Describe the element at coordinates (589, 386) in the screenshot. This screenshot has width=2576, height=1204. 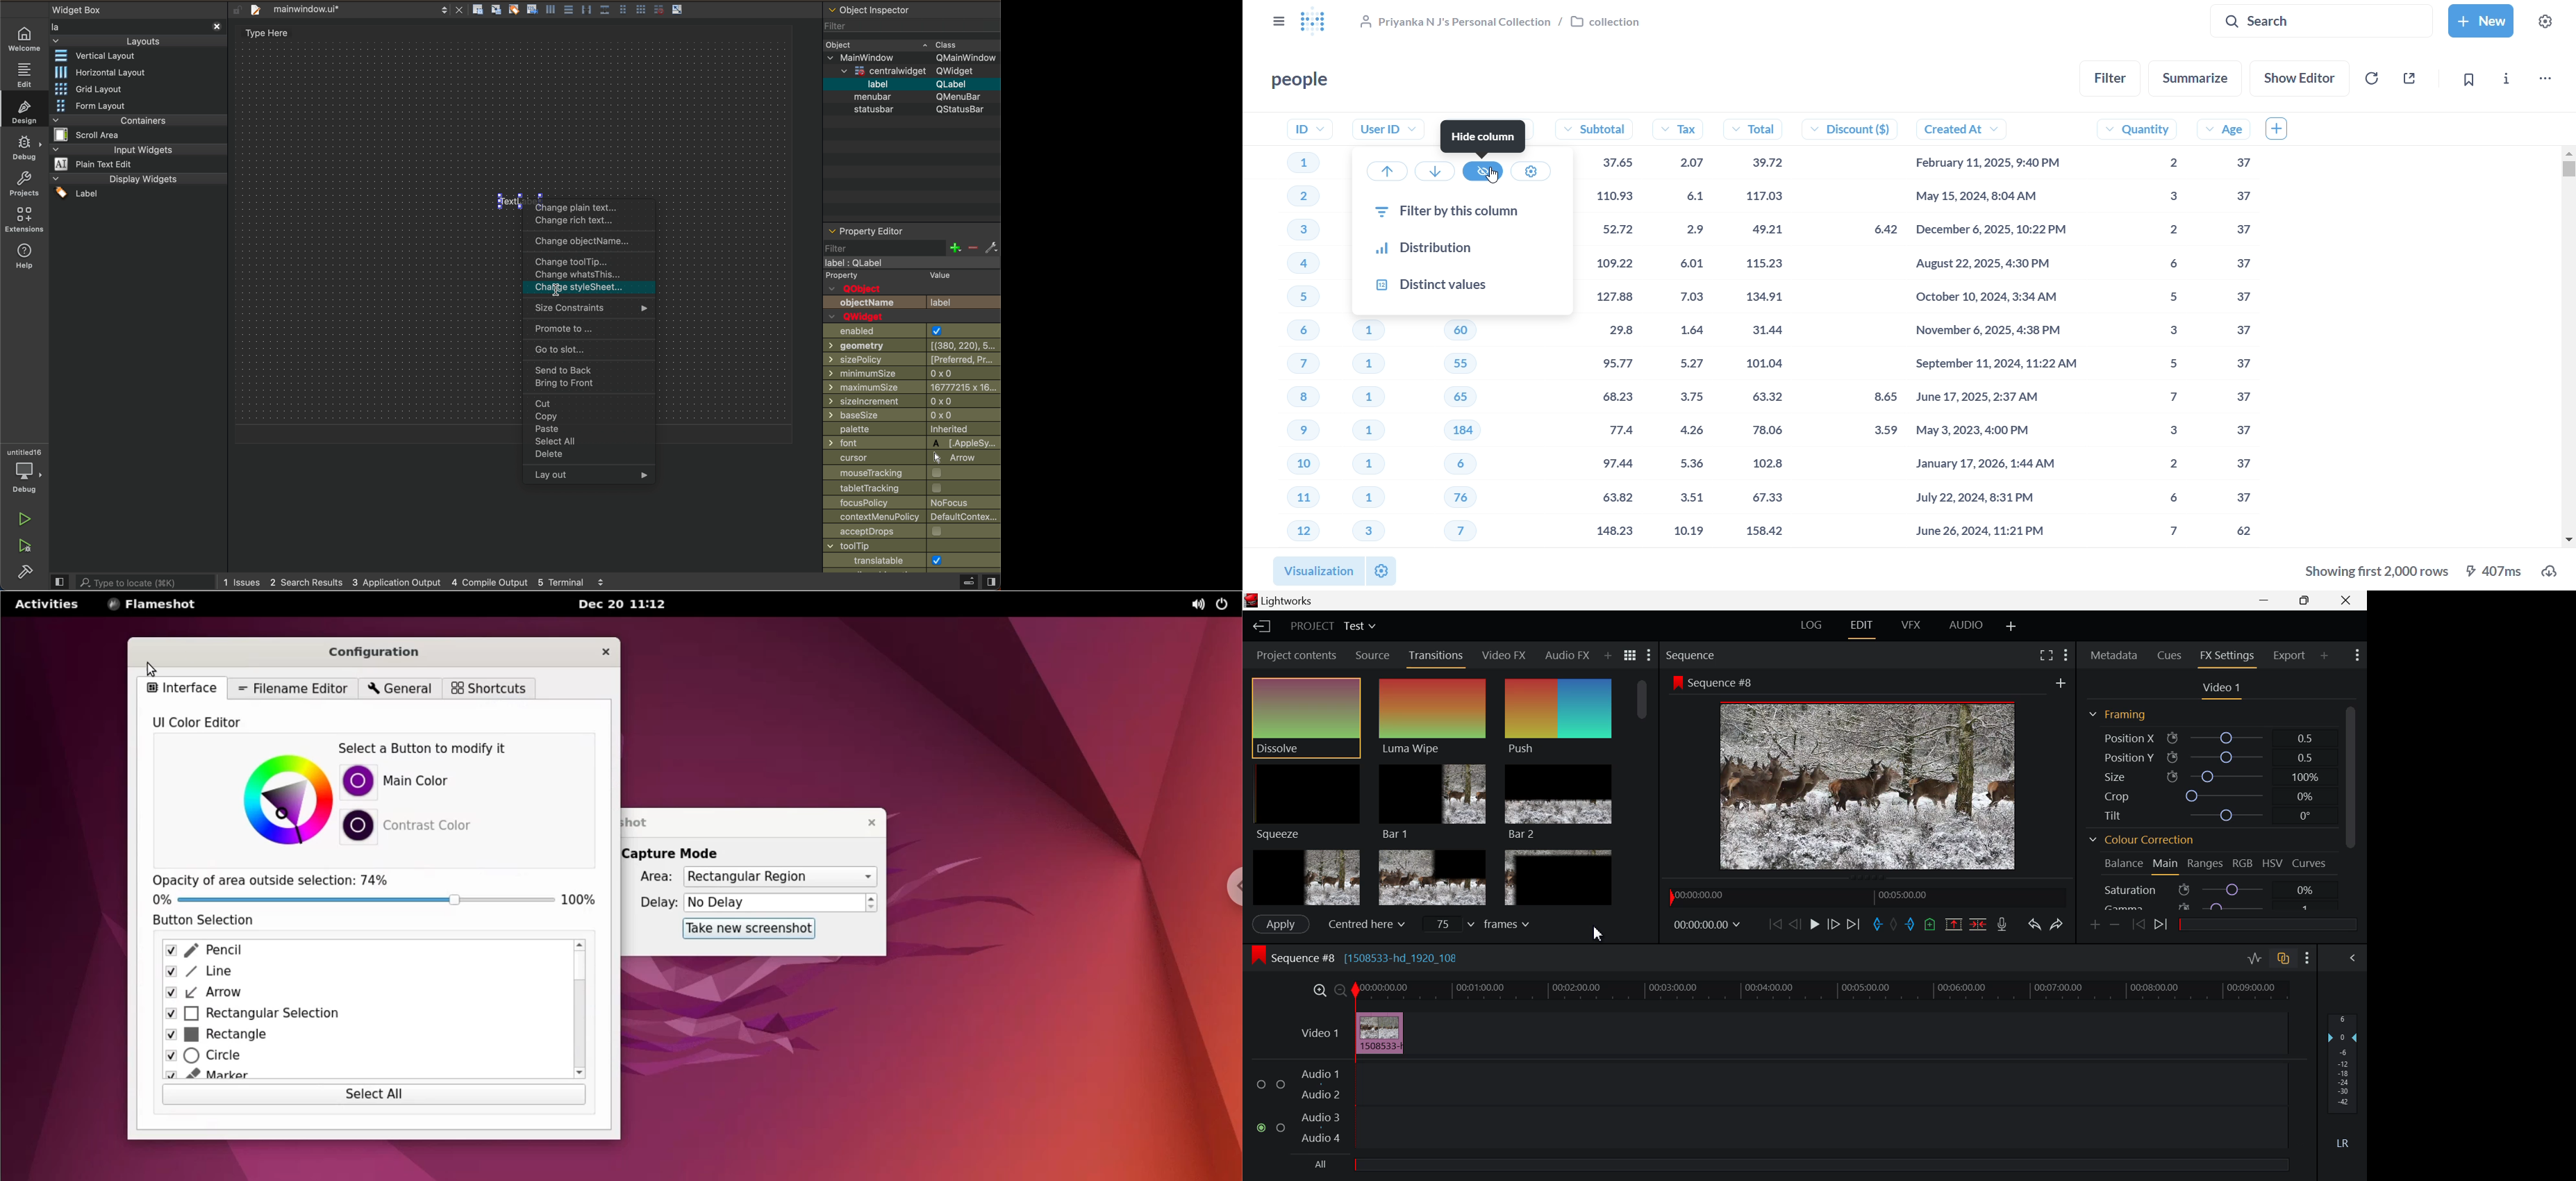
I see `bring to front` at that location.